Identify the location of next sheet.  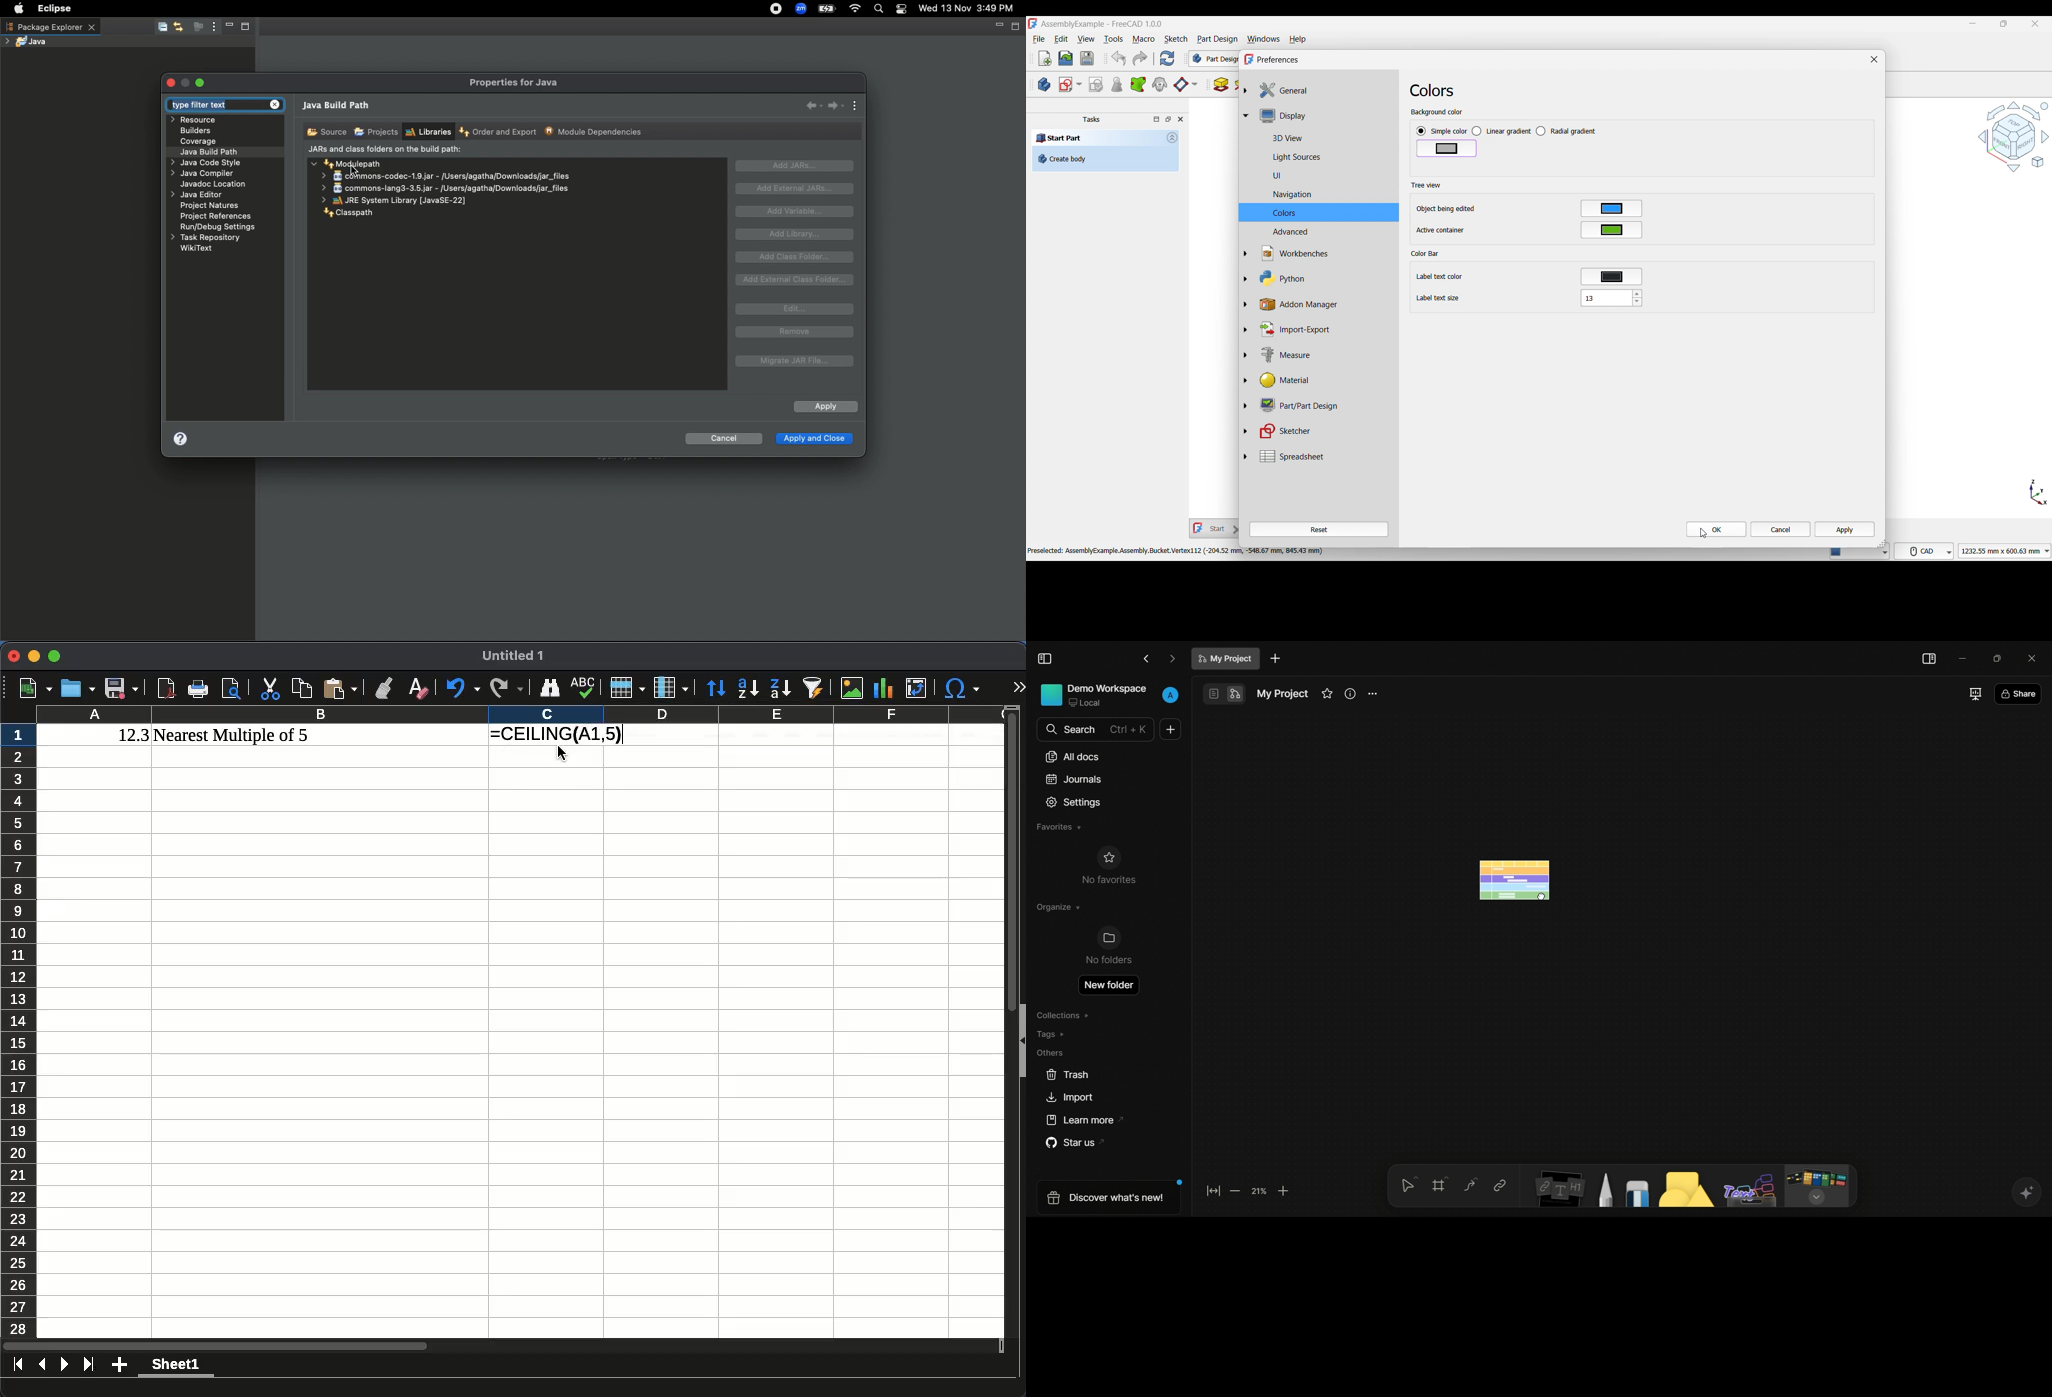
(65, 1366).